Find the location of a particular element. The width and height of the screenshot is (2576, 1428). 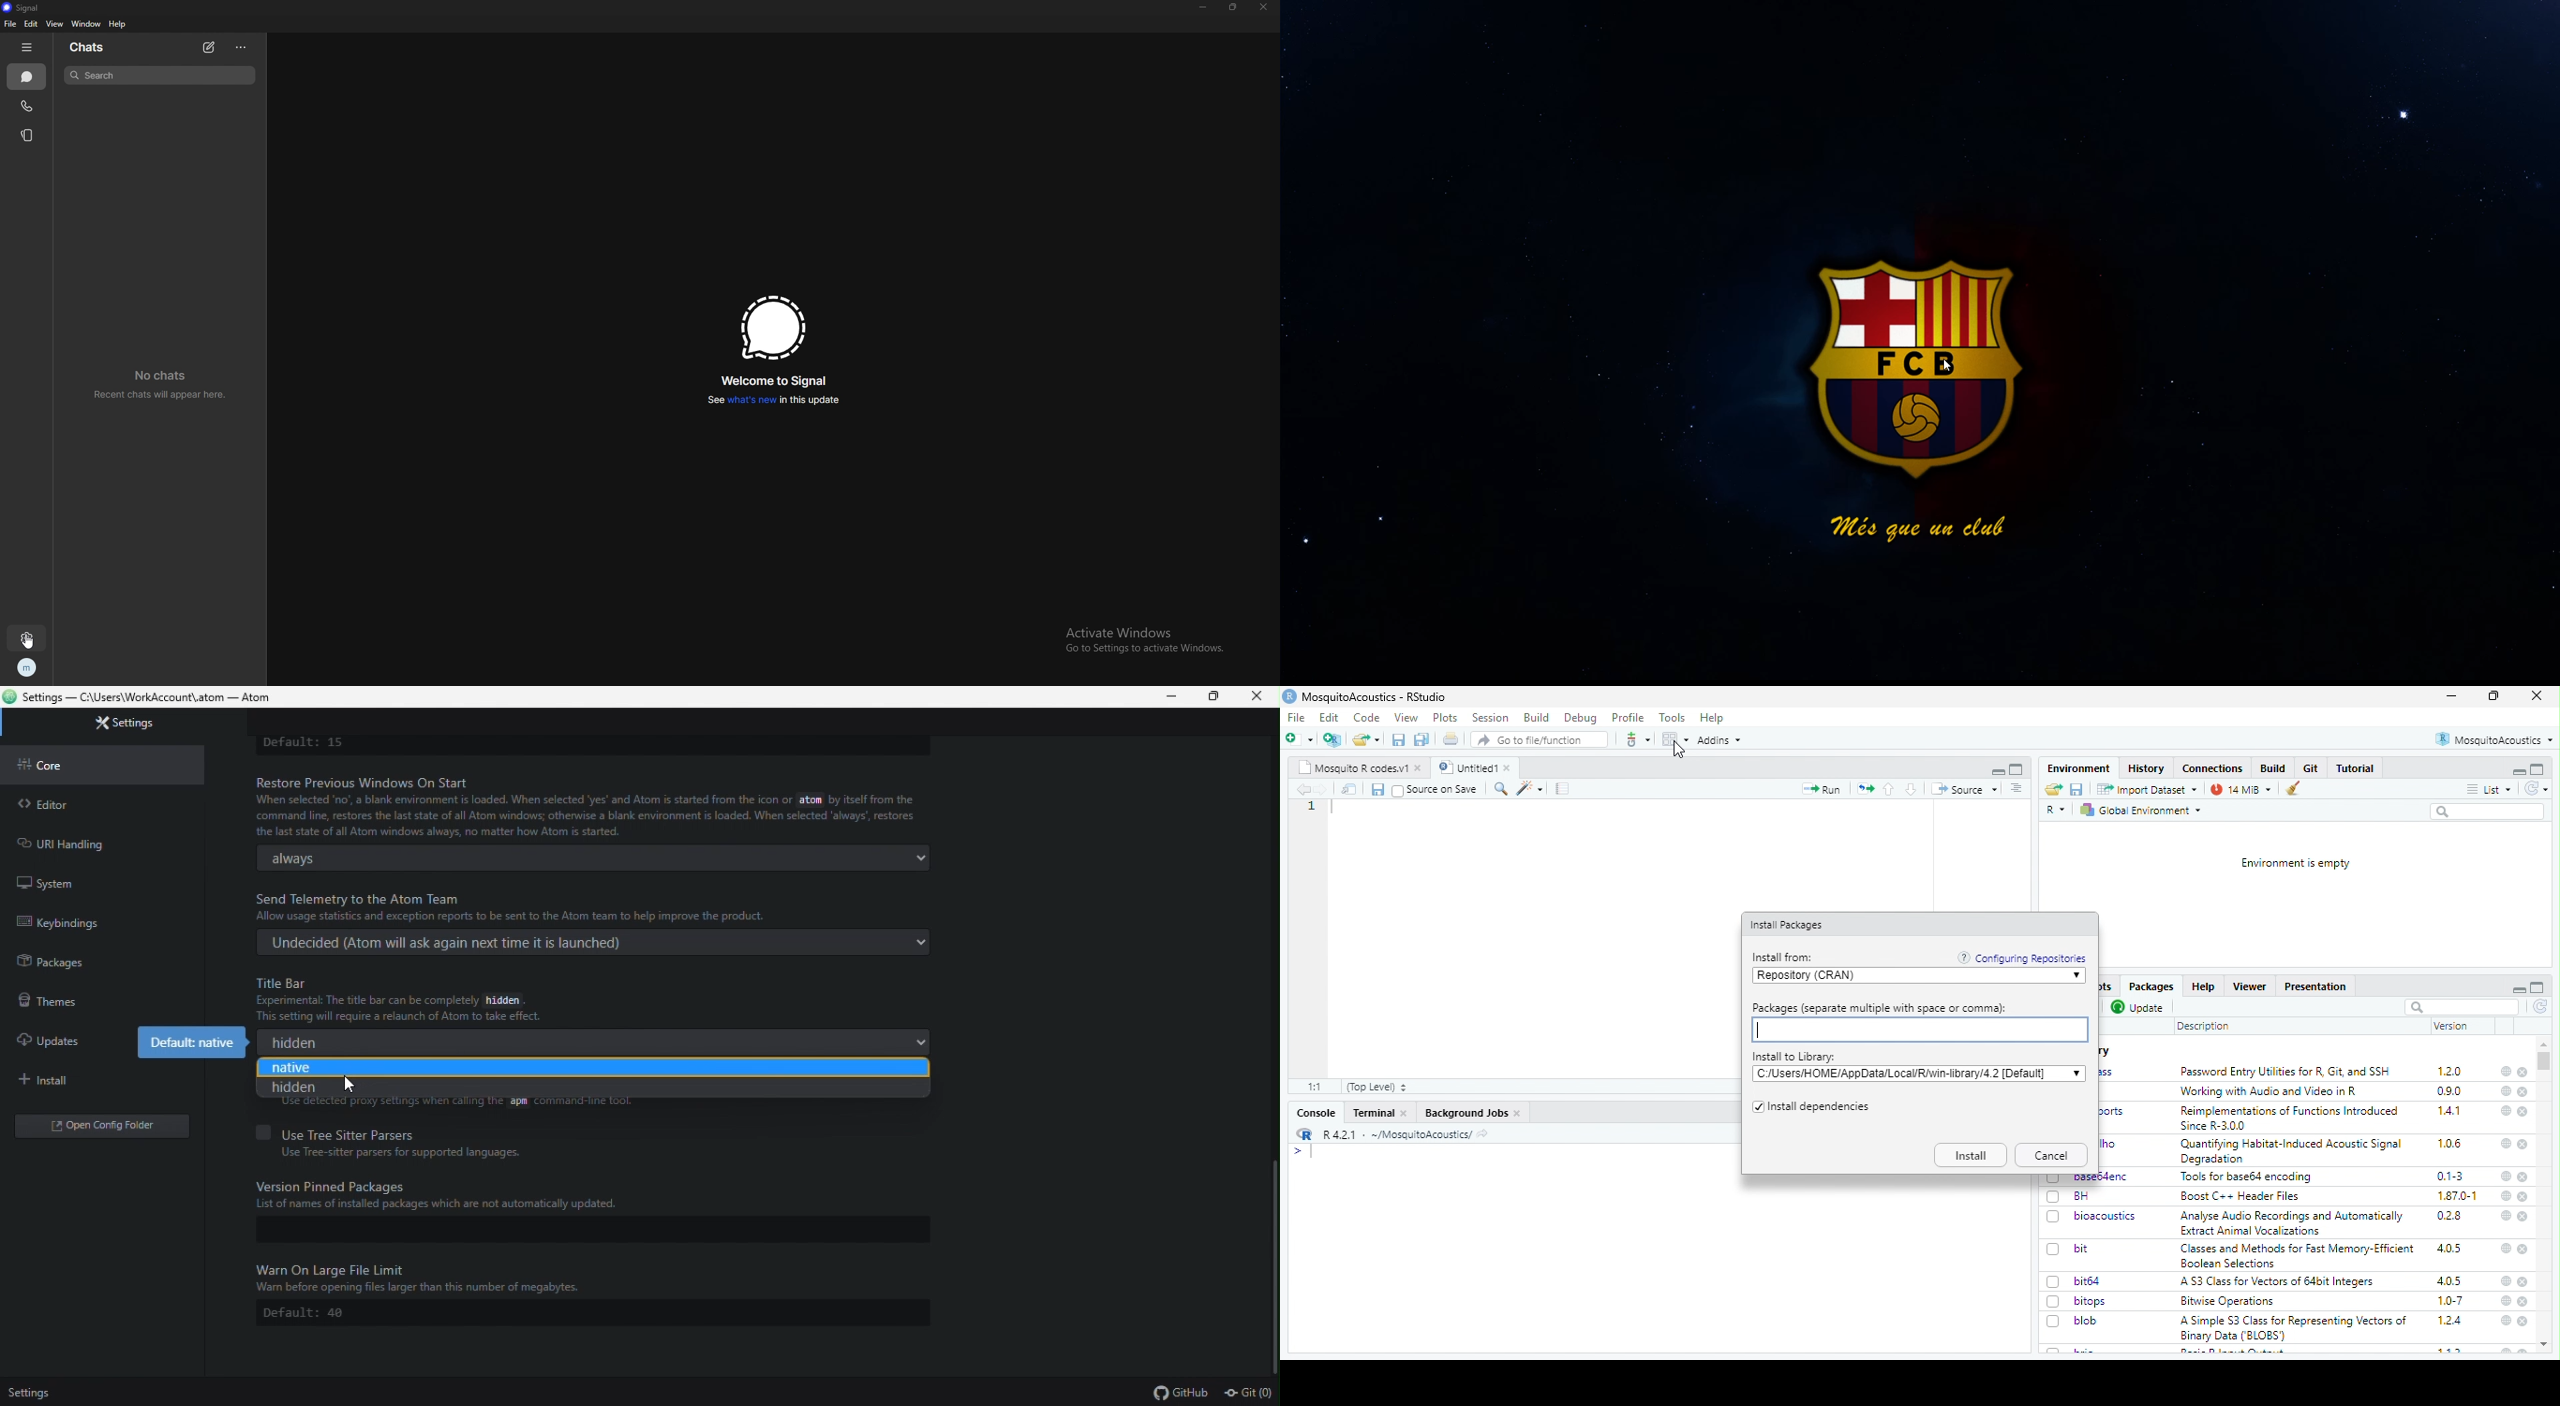

scroll down is located at coordinates (2545, 1346).